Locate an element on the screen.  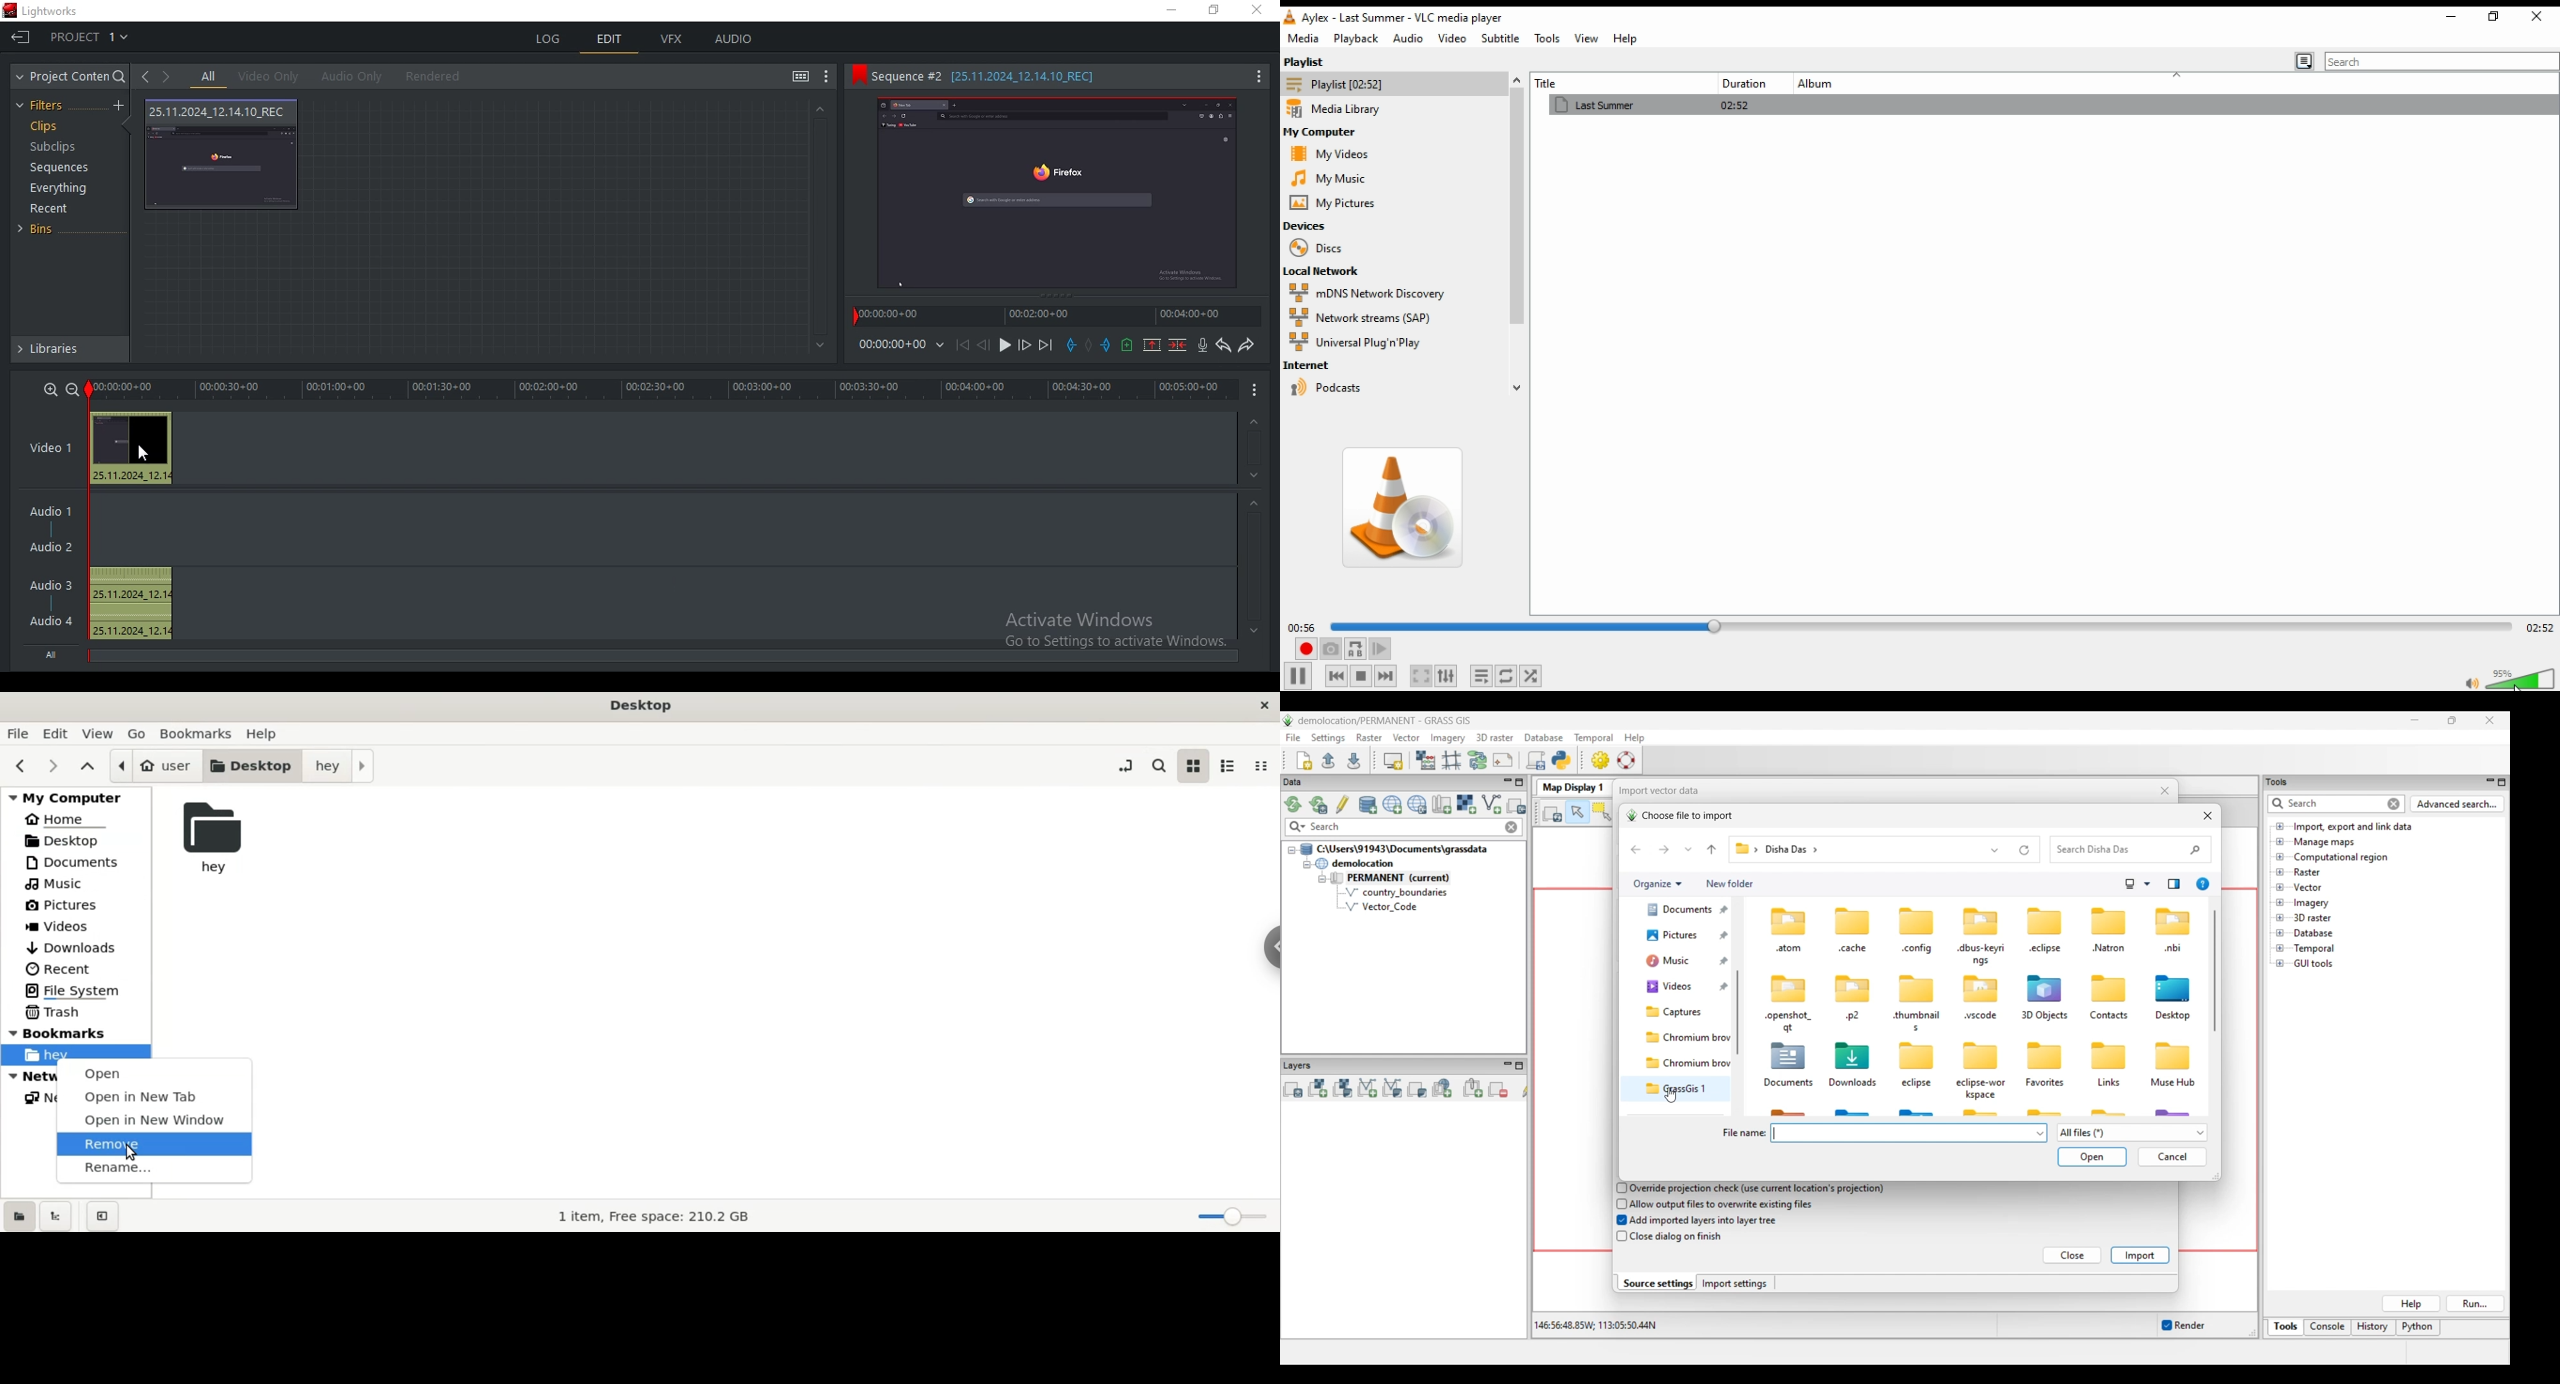
bins is located at coordinates (43, 230).